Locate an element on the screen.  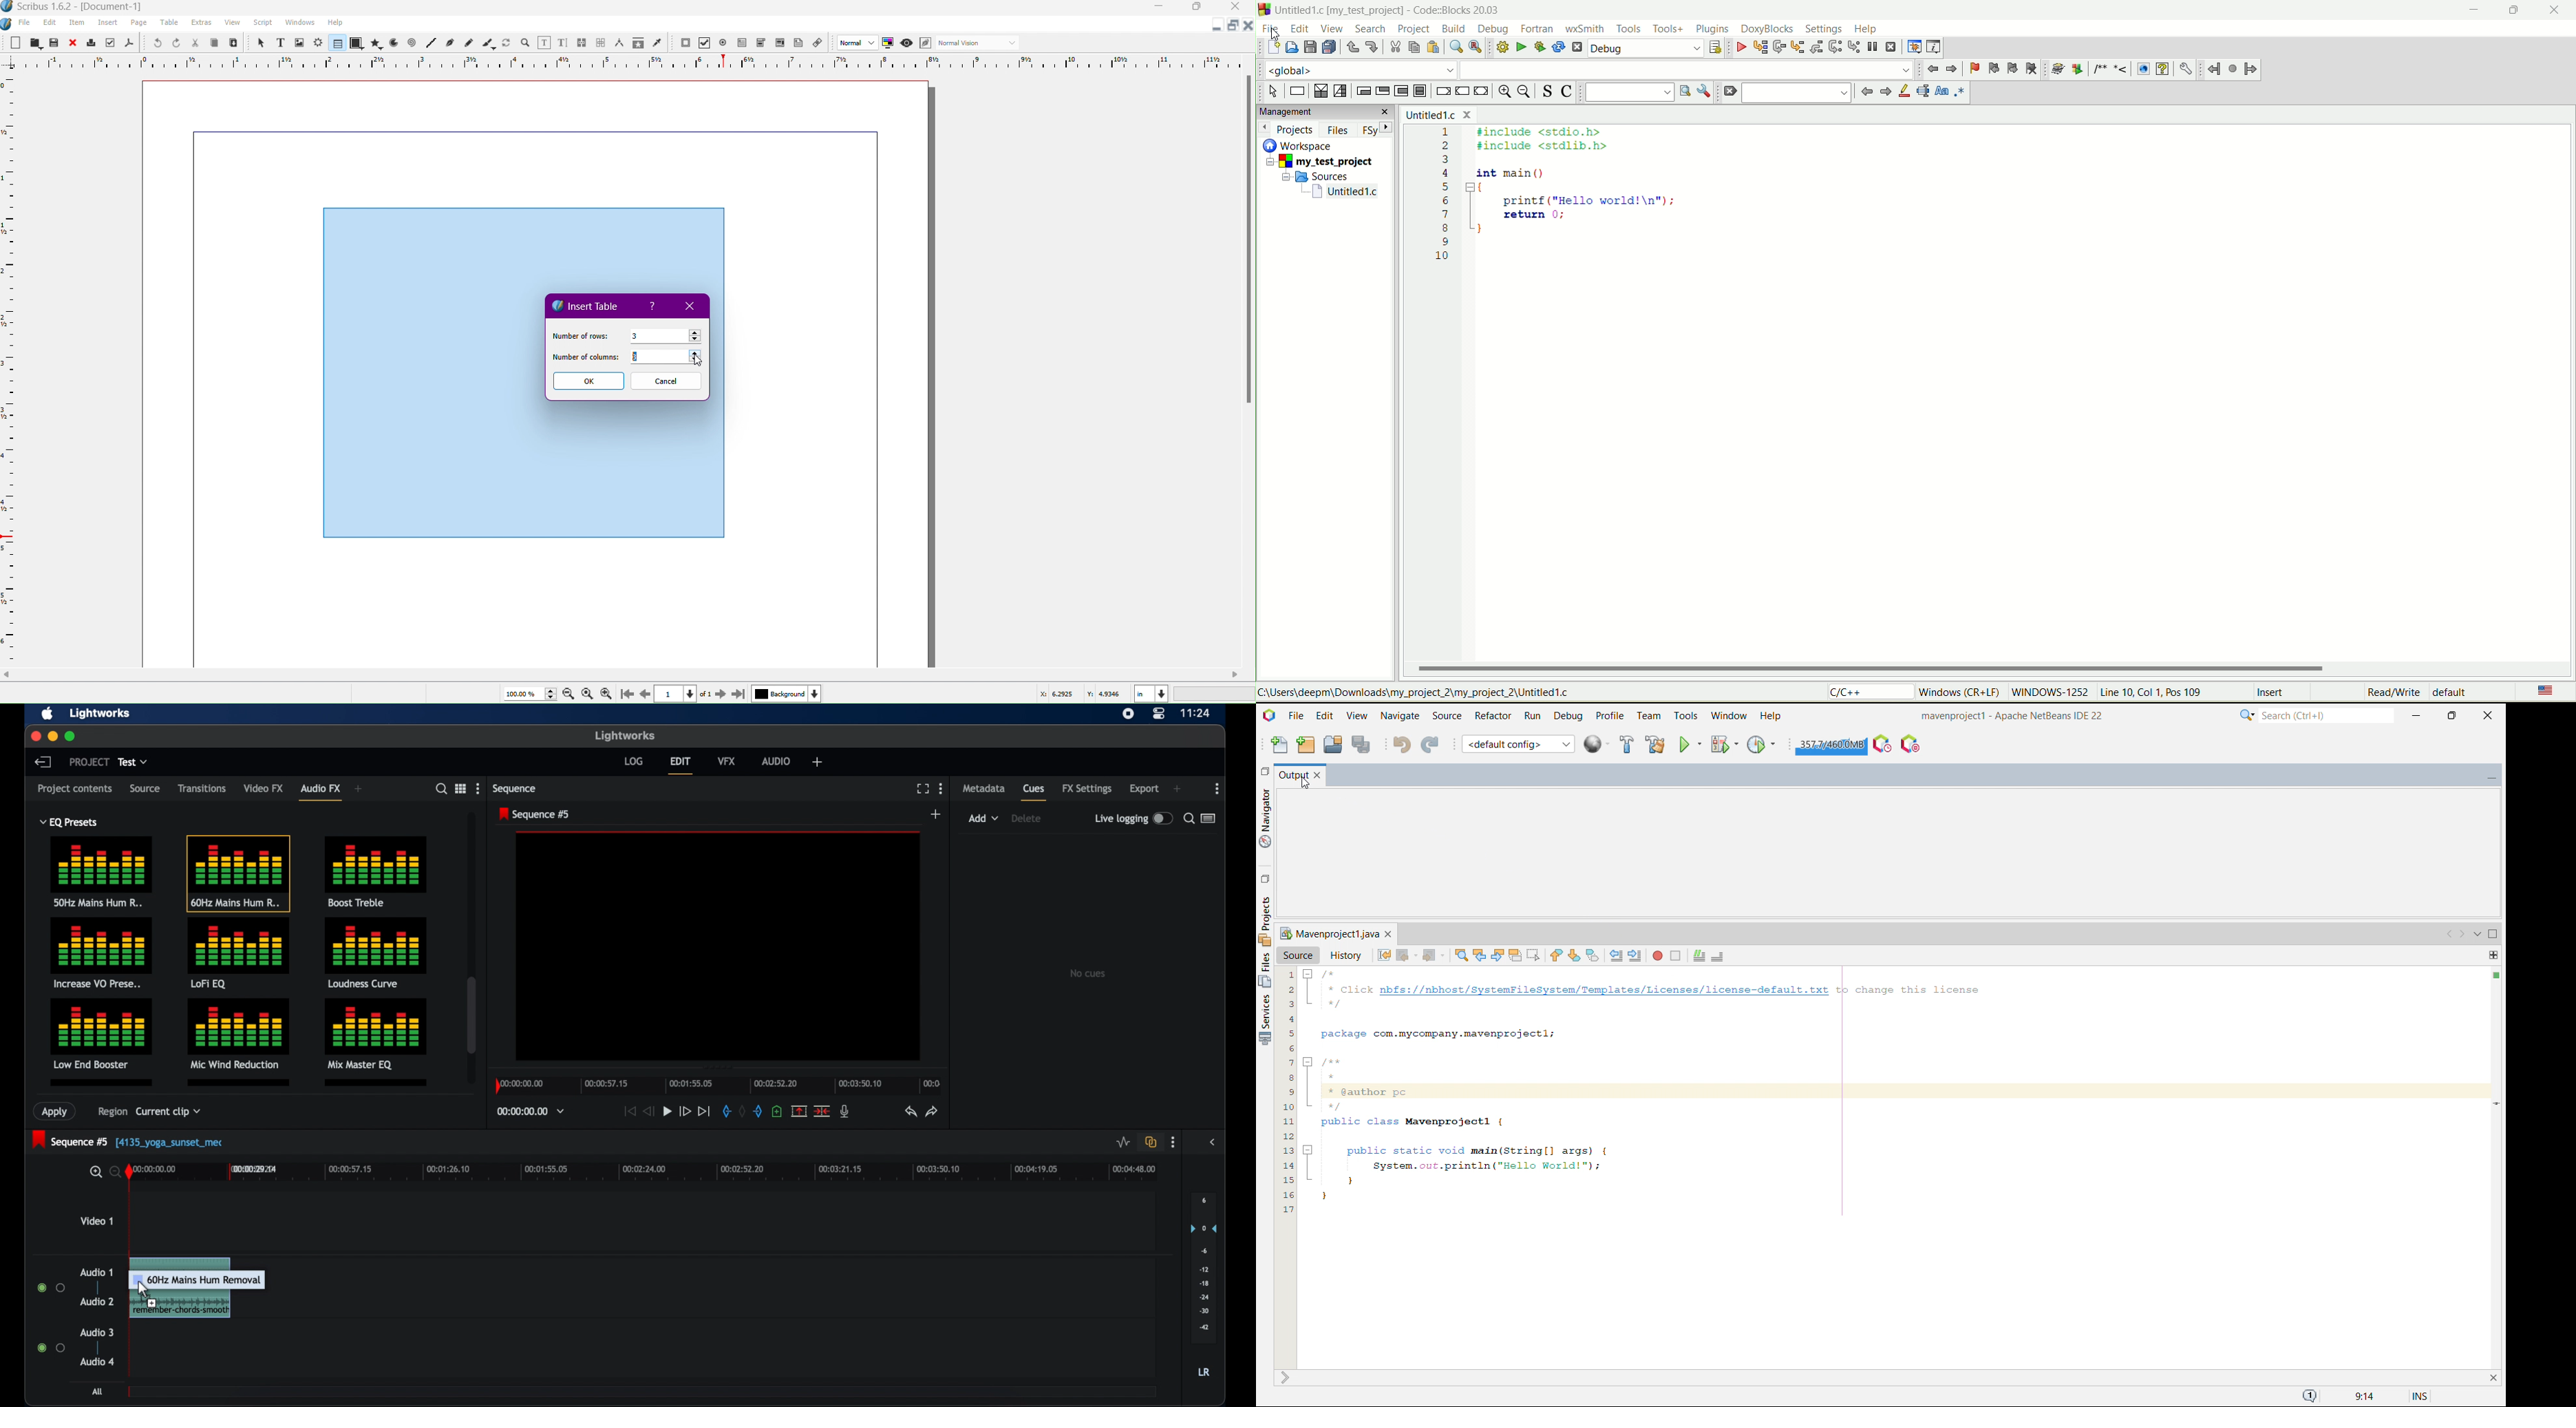
extract documentation is located at coordinates (2078, 69).